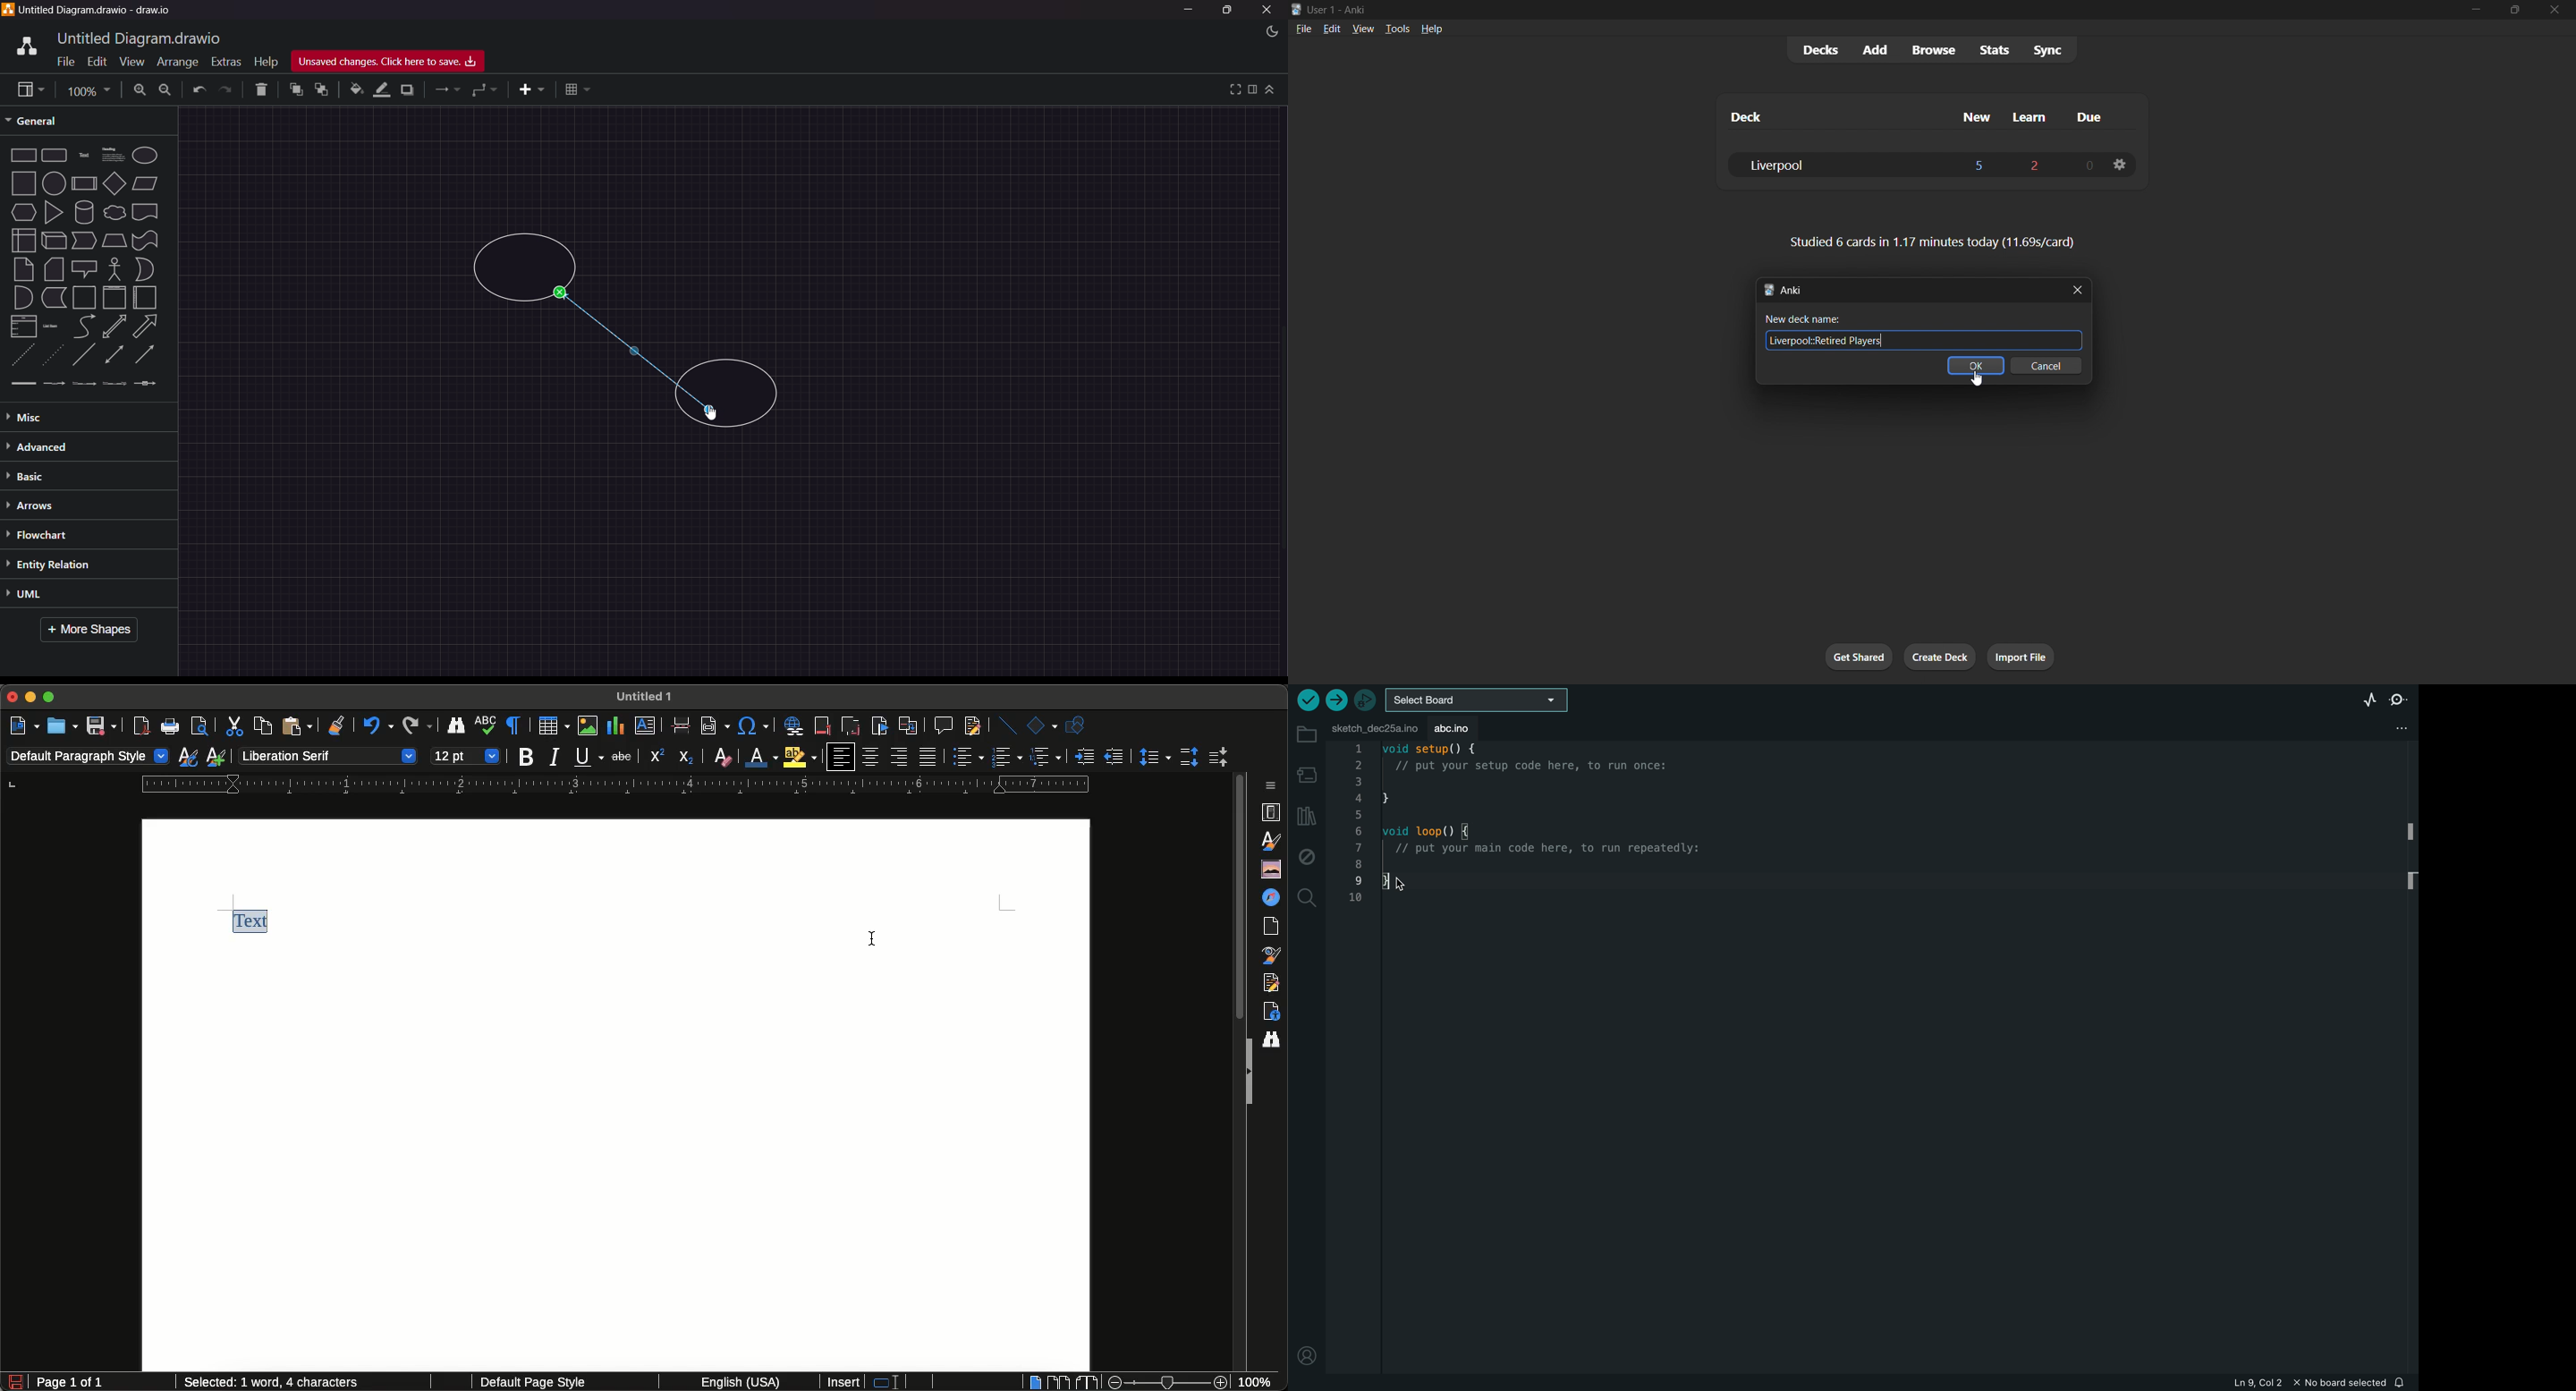 The height and width of the screenshot is (1400, 2576). Describe the element at coordinates (1046, 757) in the screenshot. I see `Select outline format` at that location.